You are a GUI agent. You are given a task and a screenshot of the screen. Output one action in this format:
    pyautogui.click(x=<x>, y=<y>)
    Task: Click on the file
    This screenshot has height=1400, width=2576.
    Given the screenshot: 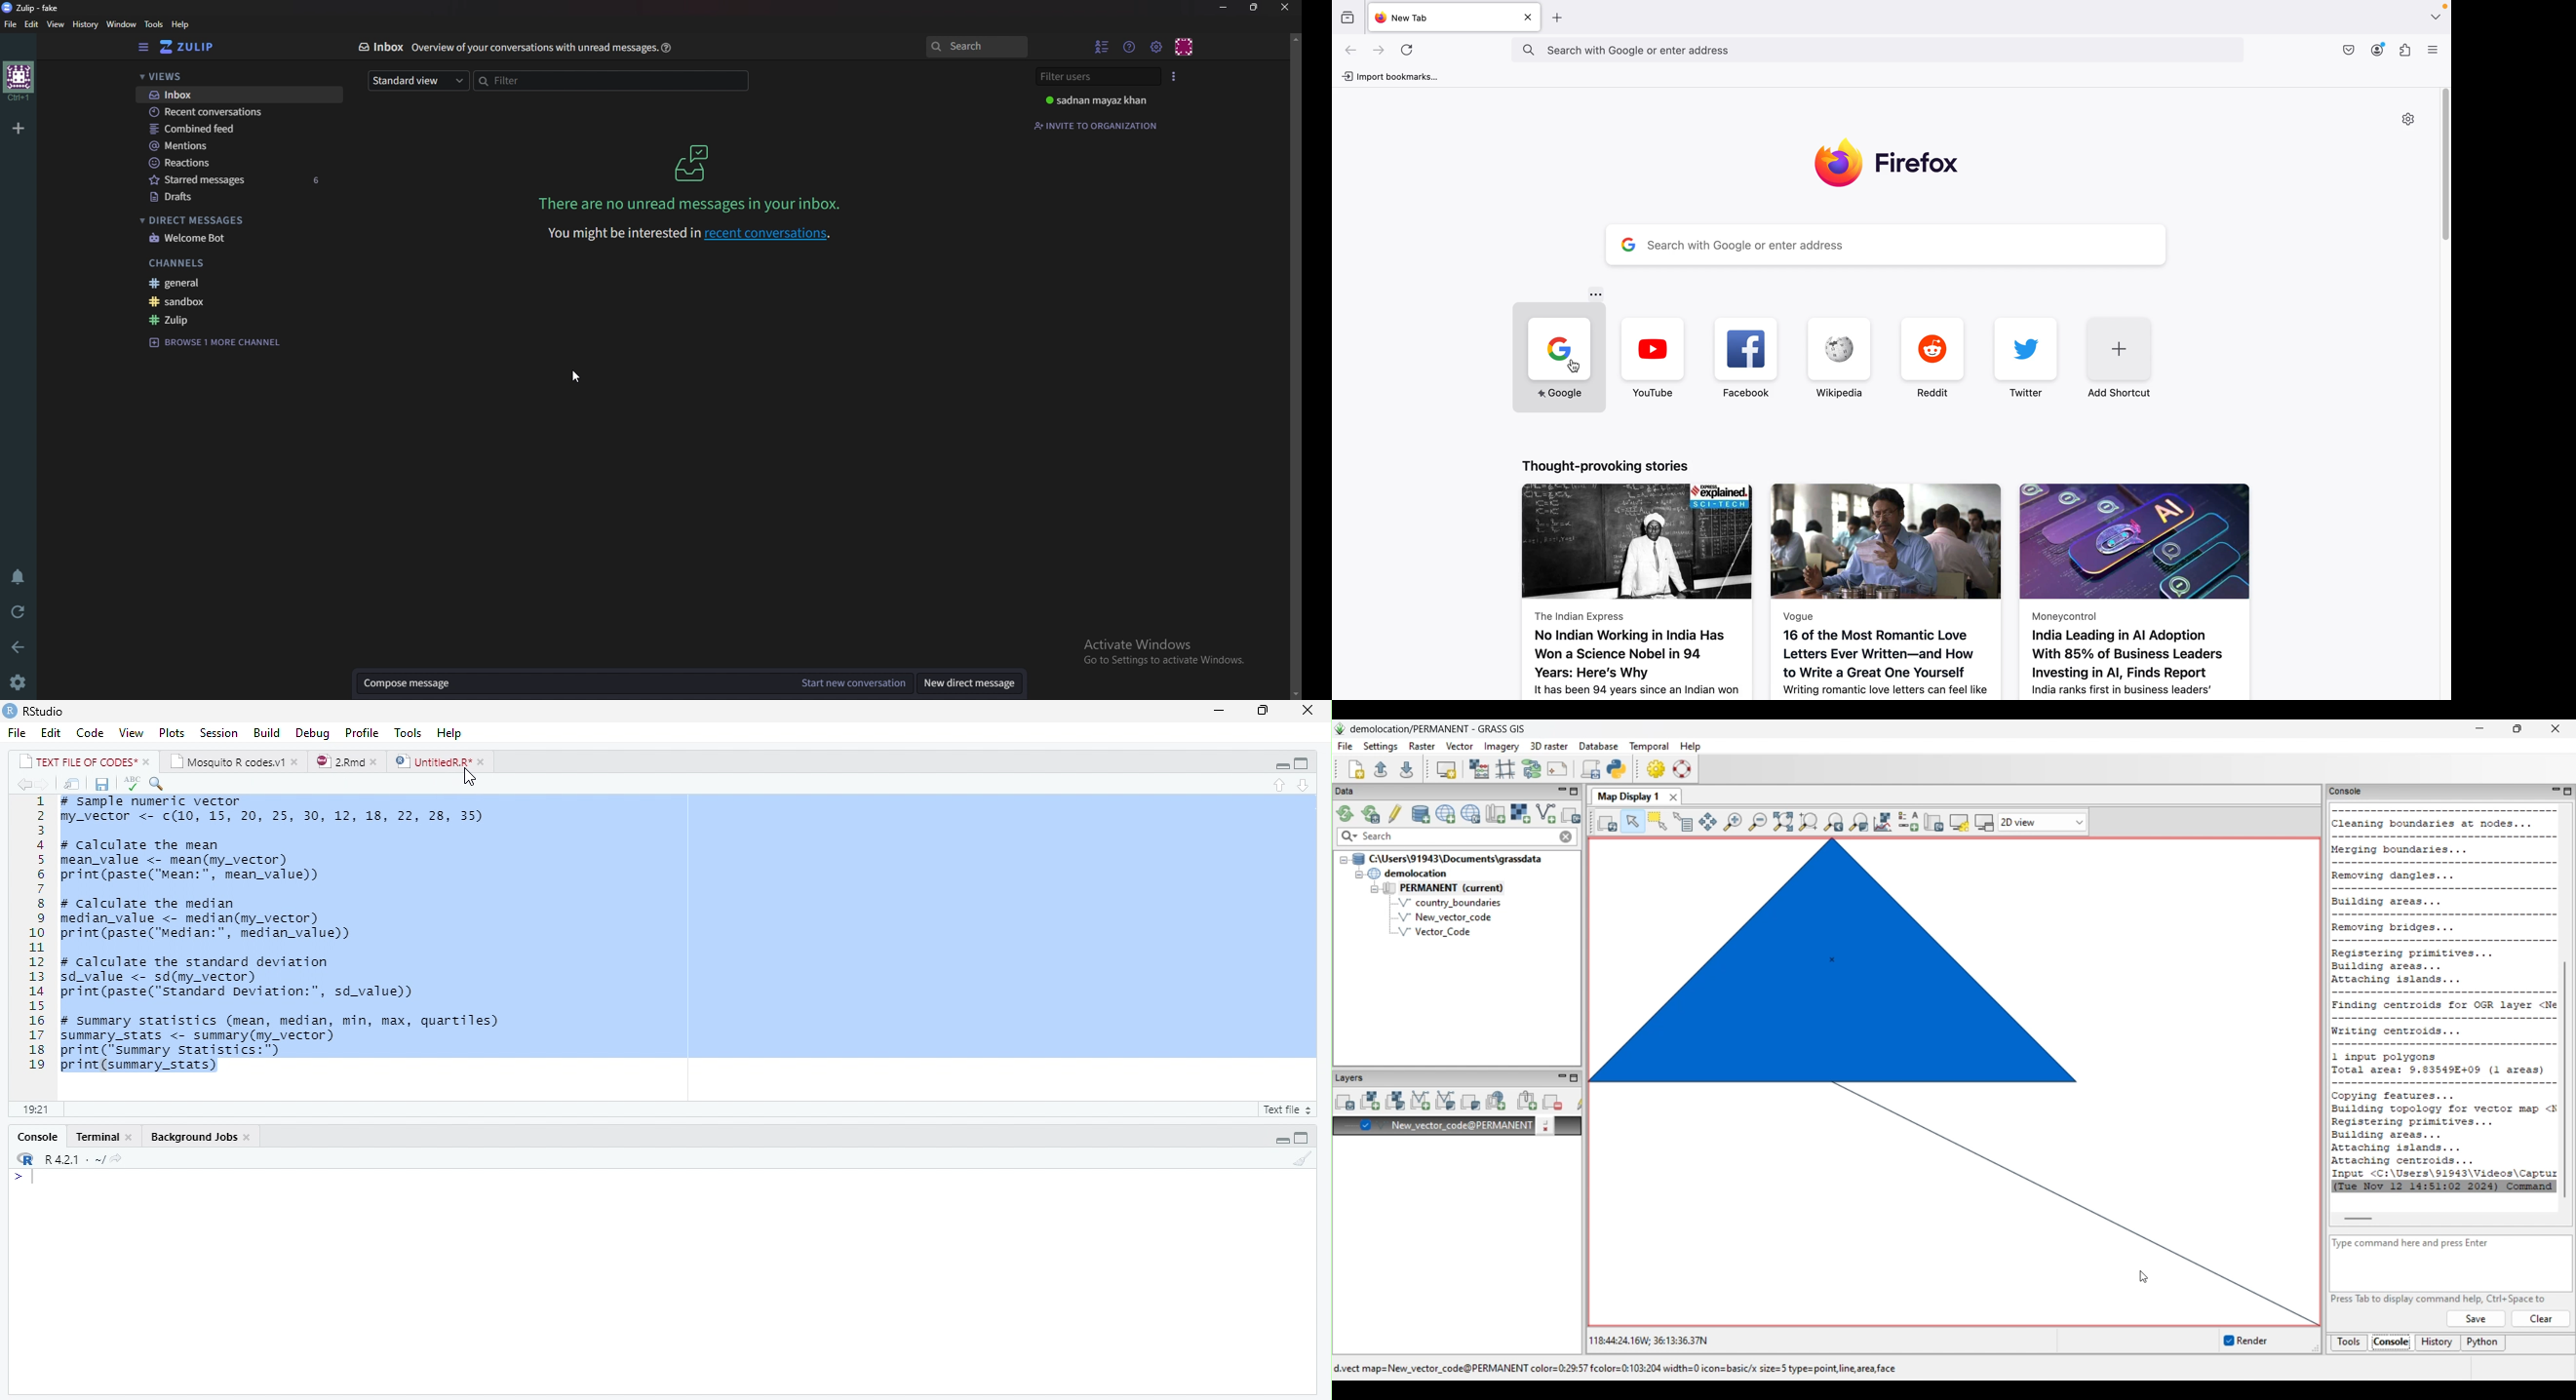 What is the action you would take?
    pyautogui.click(x=18, y=732)
    